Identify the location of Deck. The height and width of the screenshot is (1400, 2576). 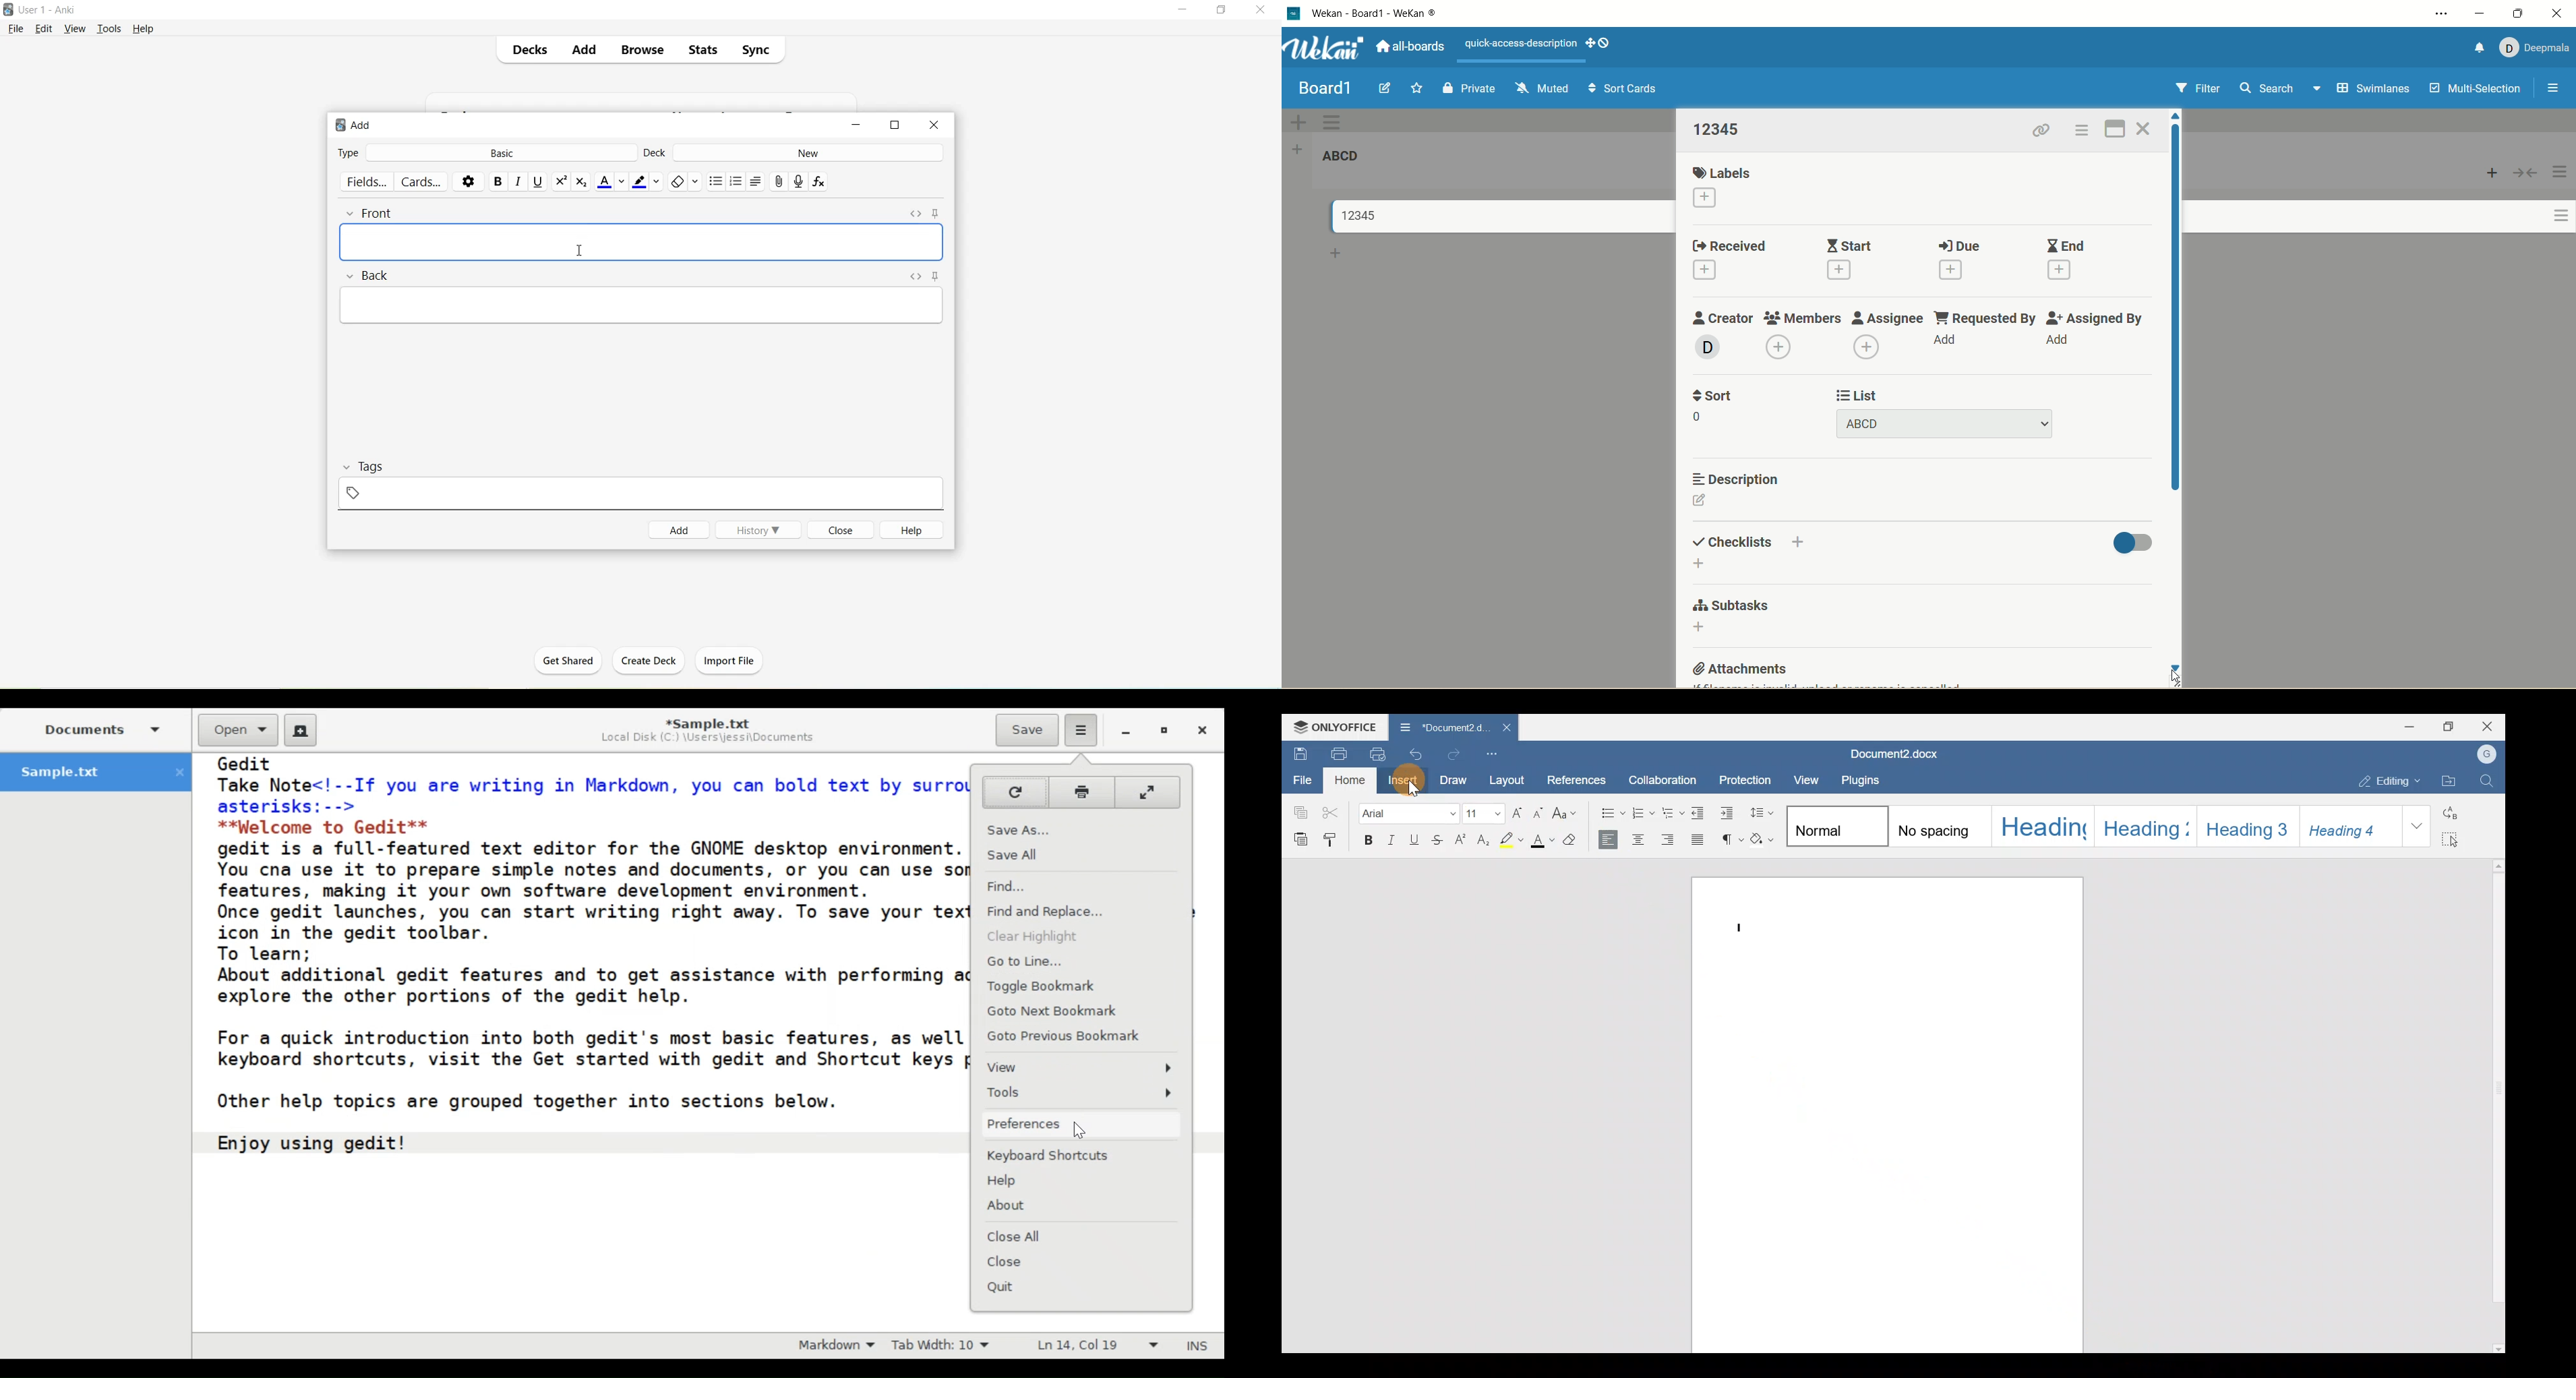
(656, 155).